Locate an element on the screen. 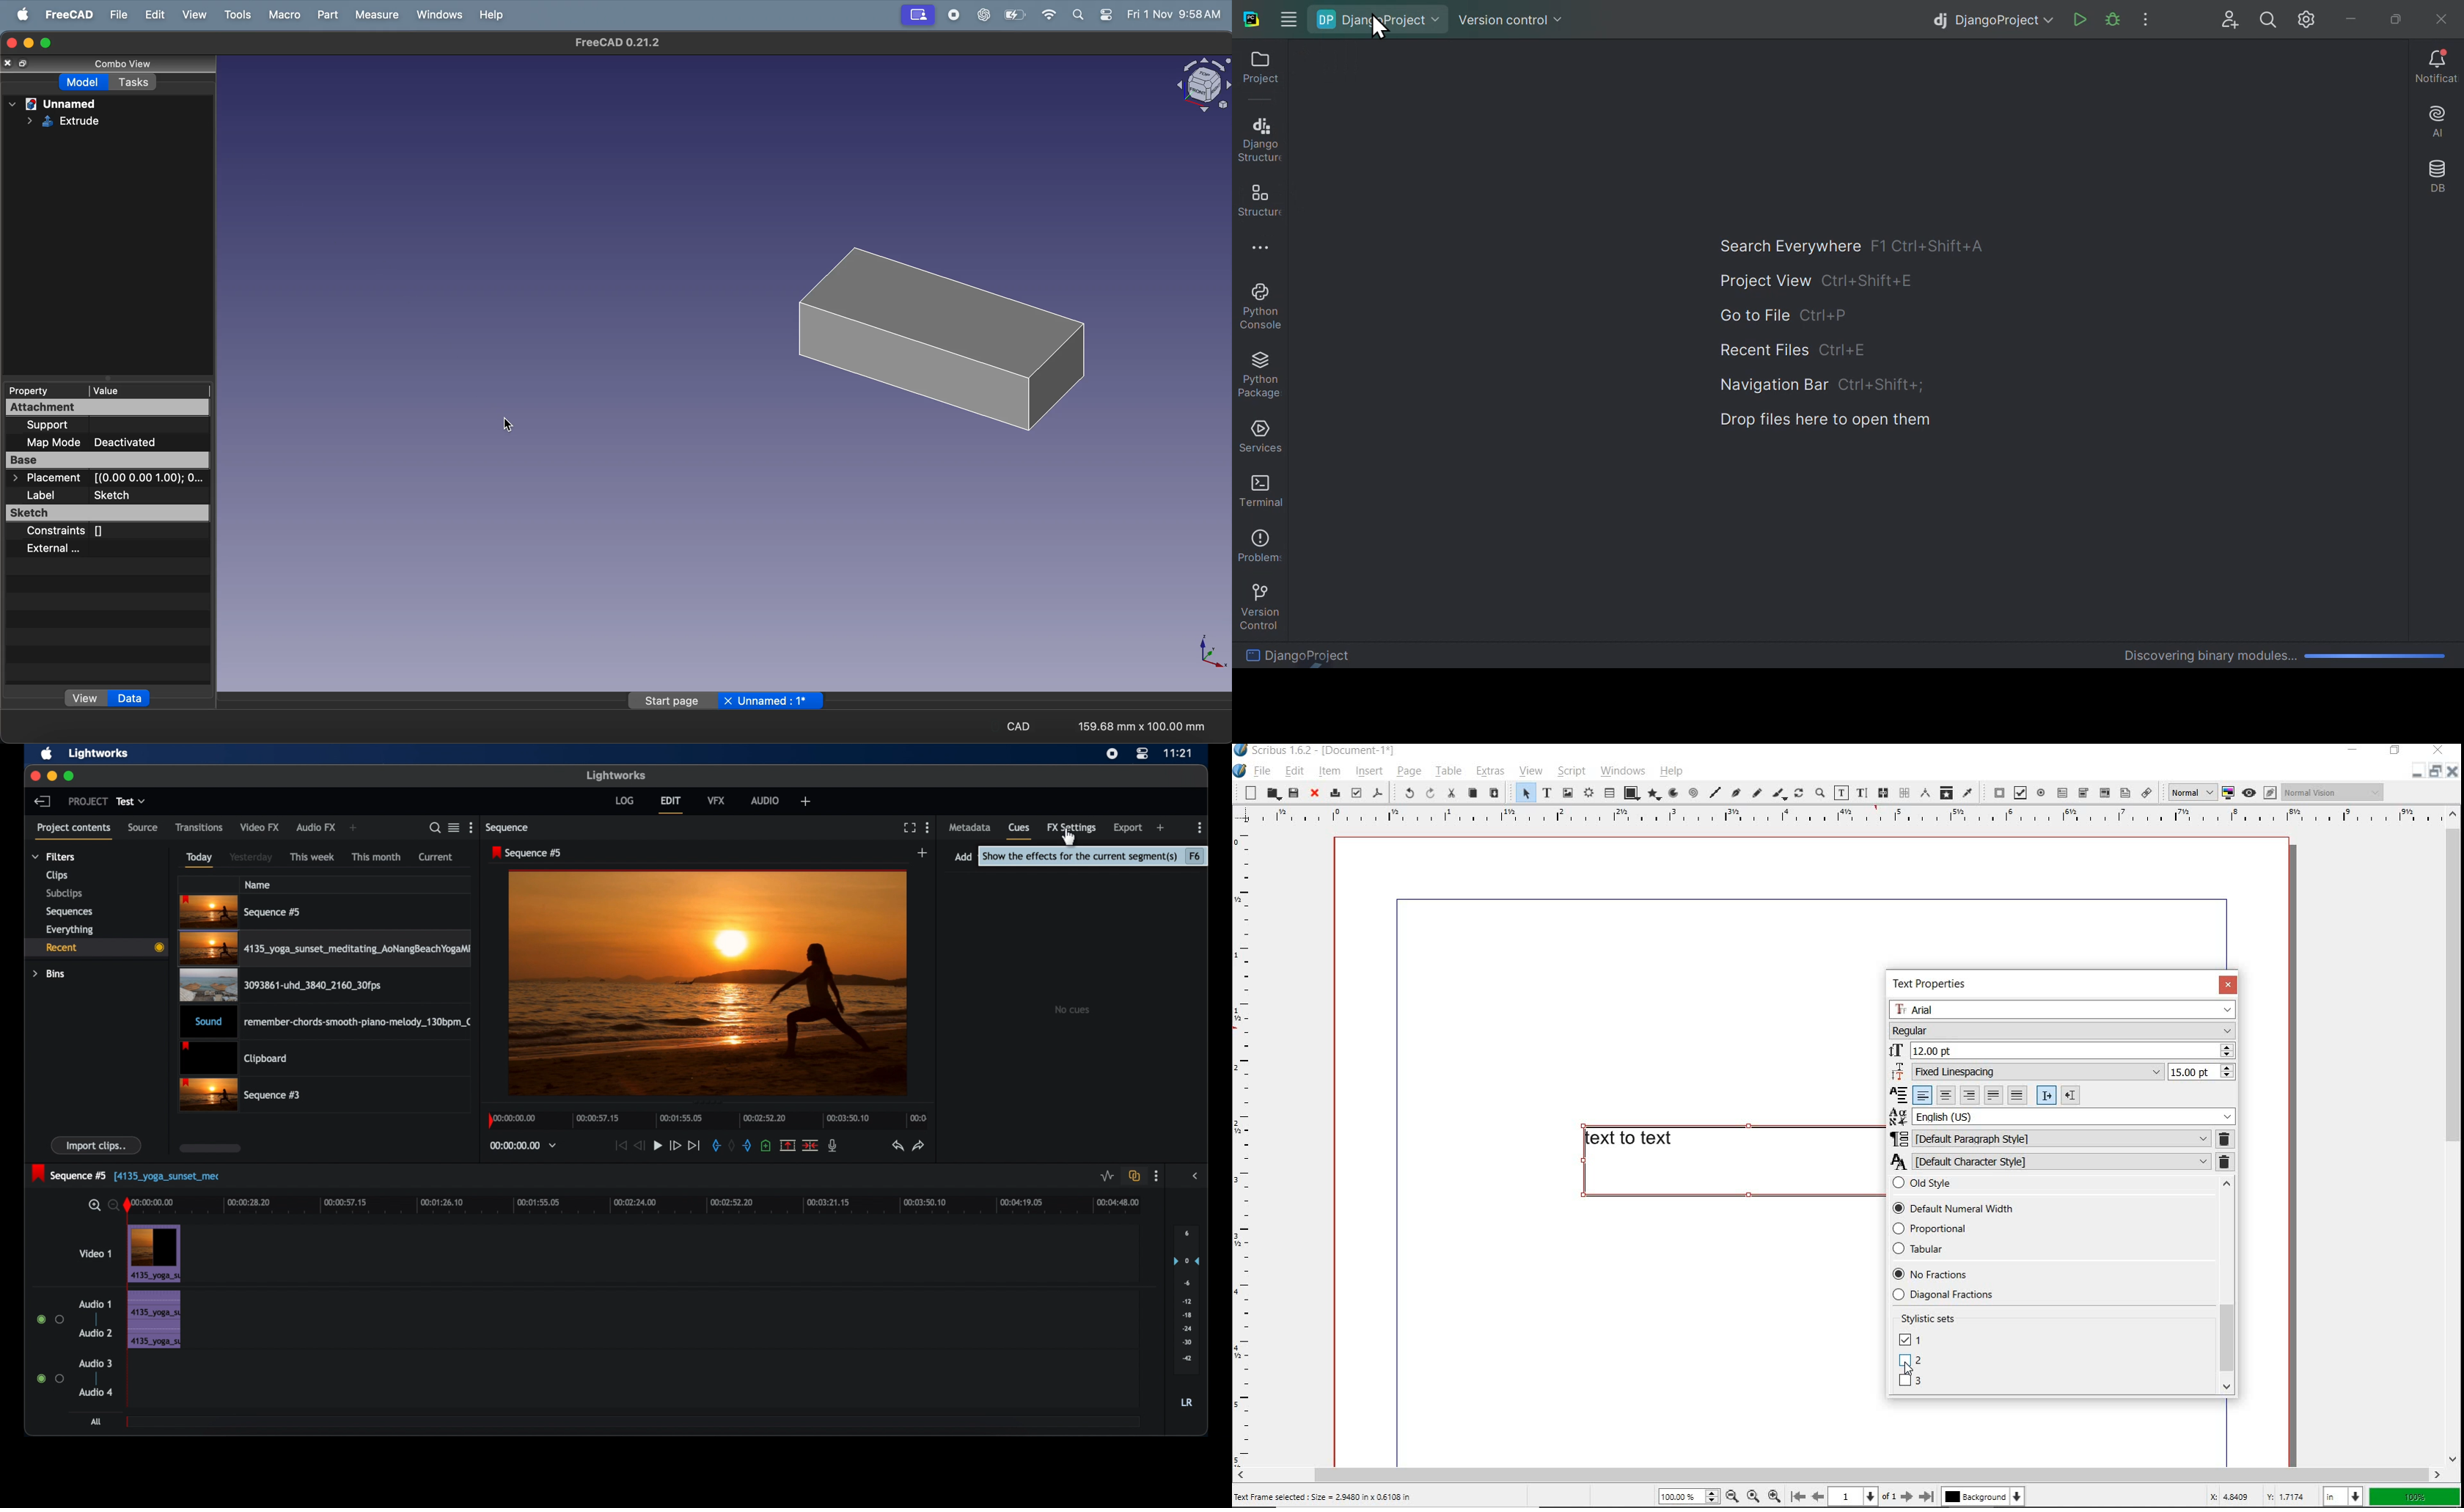 The height and width of the screenshot is (1512, 2464). edit contents of frame is located at coordinates (1842, 794).